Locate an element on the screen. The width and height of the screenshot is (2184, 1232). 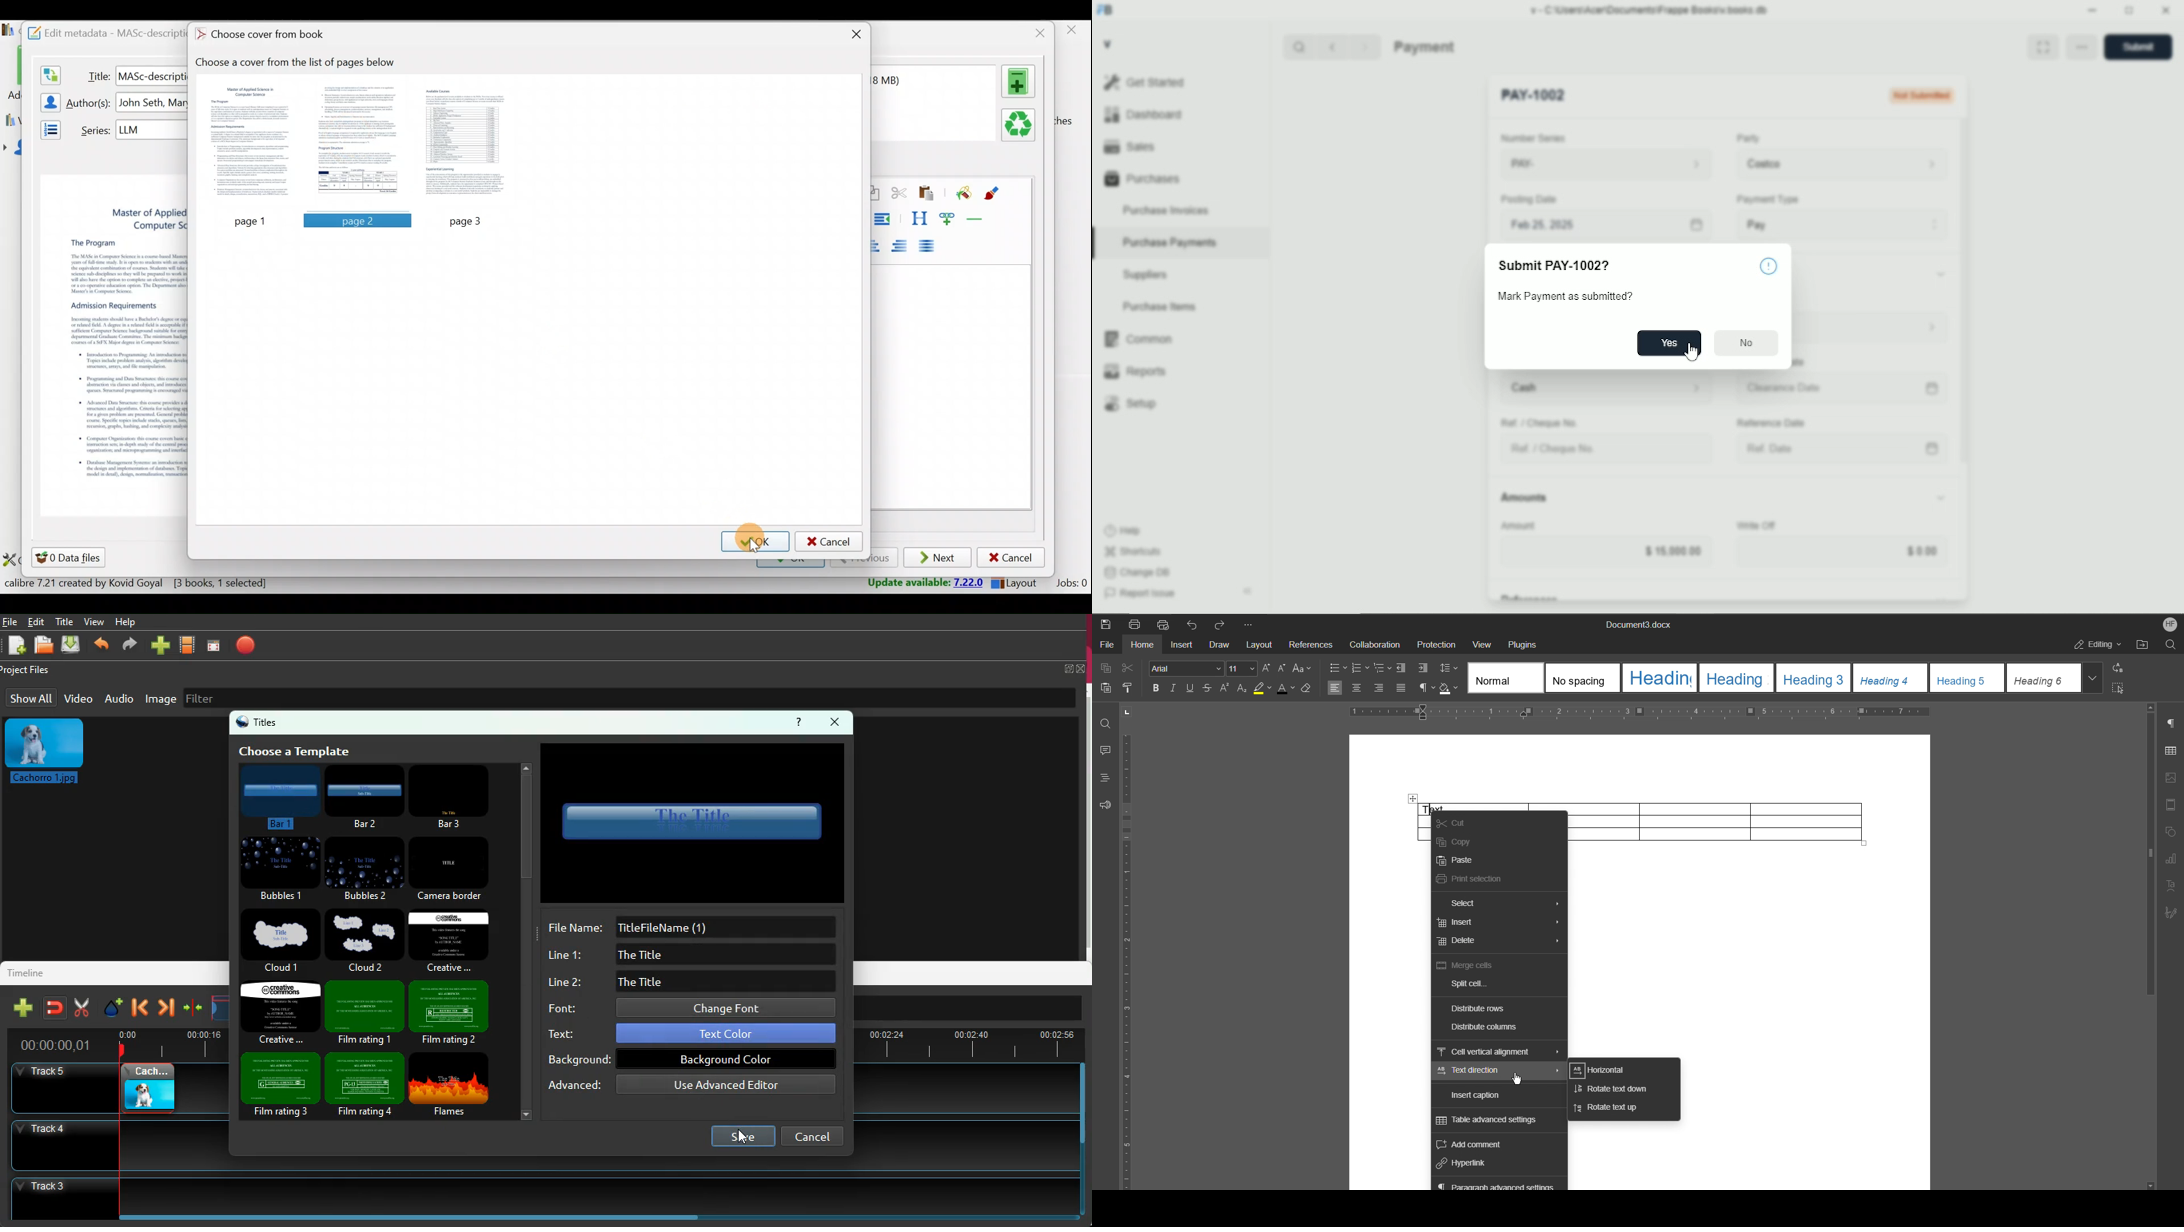
Track 3 is located at coordinates (540, 1191).